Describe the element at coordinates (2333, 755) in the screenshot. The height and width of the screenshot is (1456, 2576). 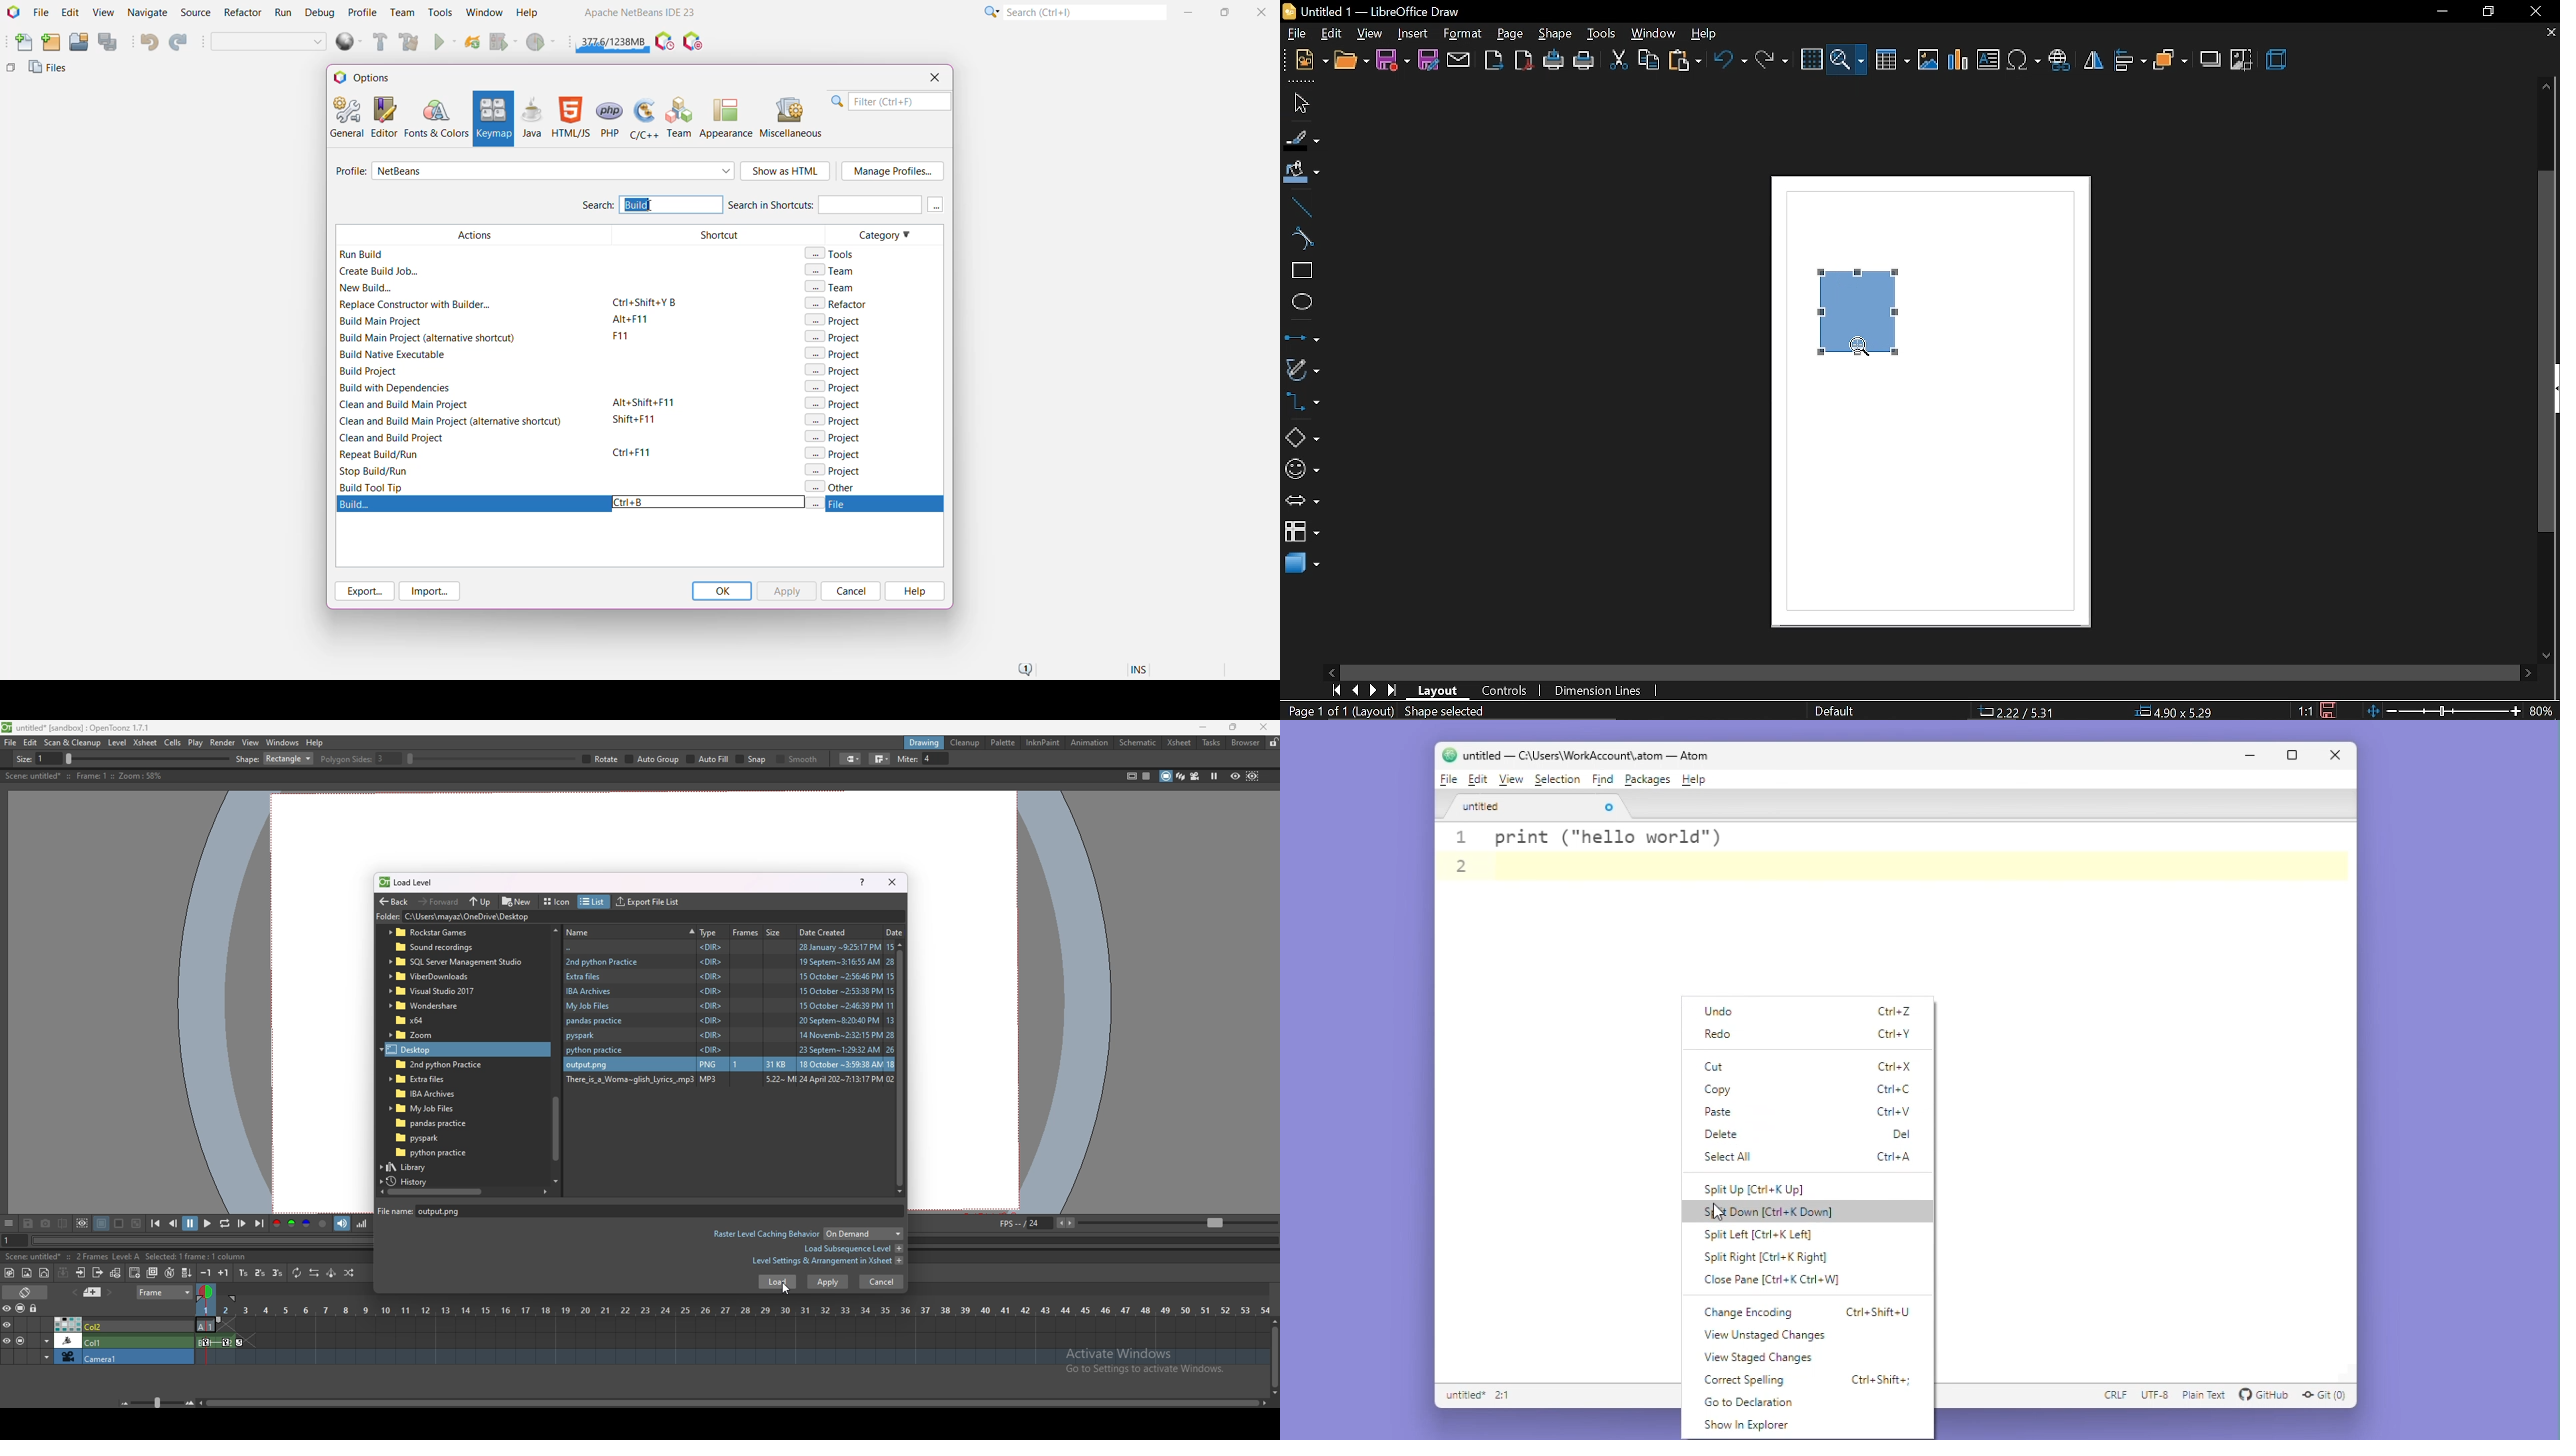
I see `Close` at that location.